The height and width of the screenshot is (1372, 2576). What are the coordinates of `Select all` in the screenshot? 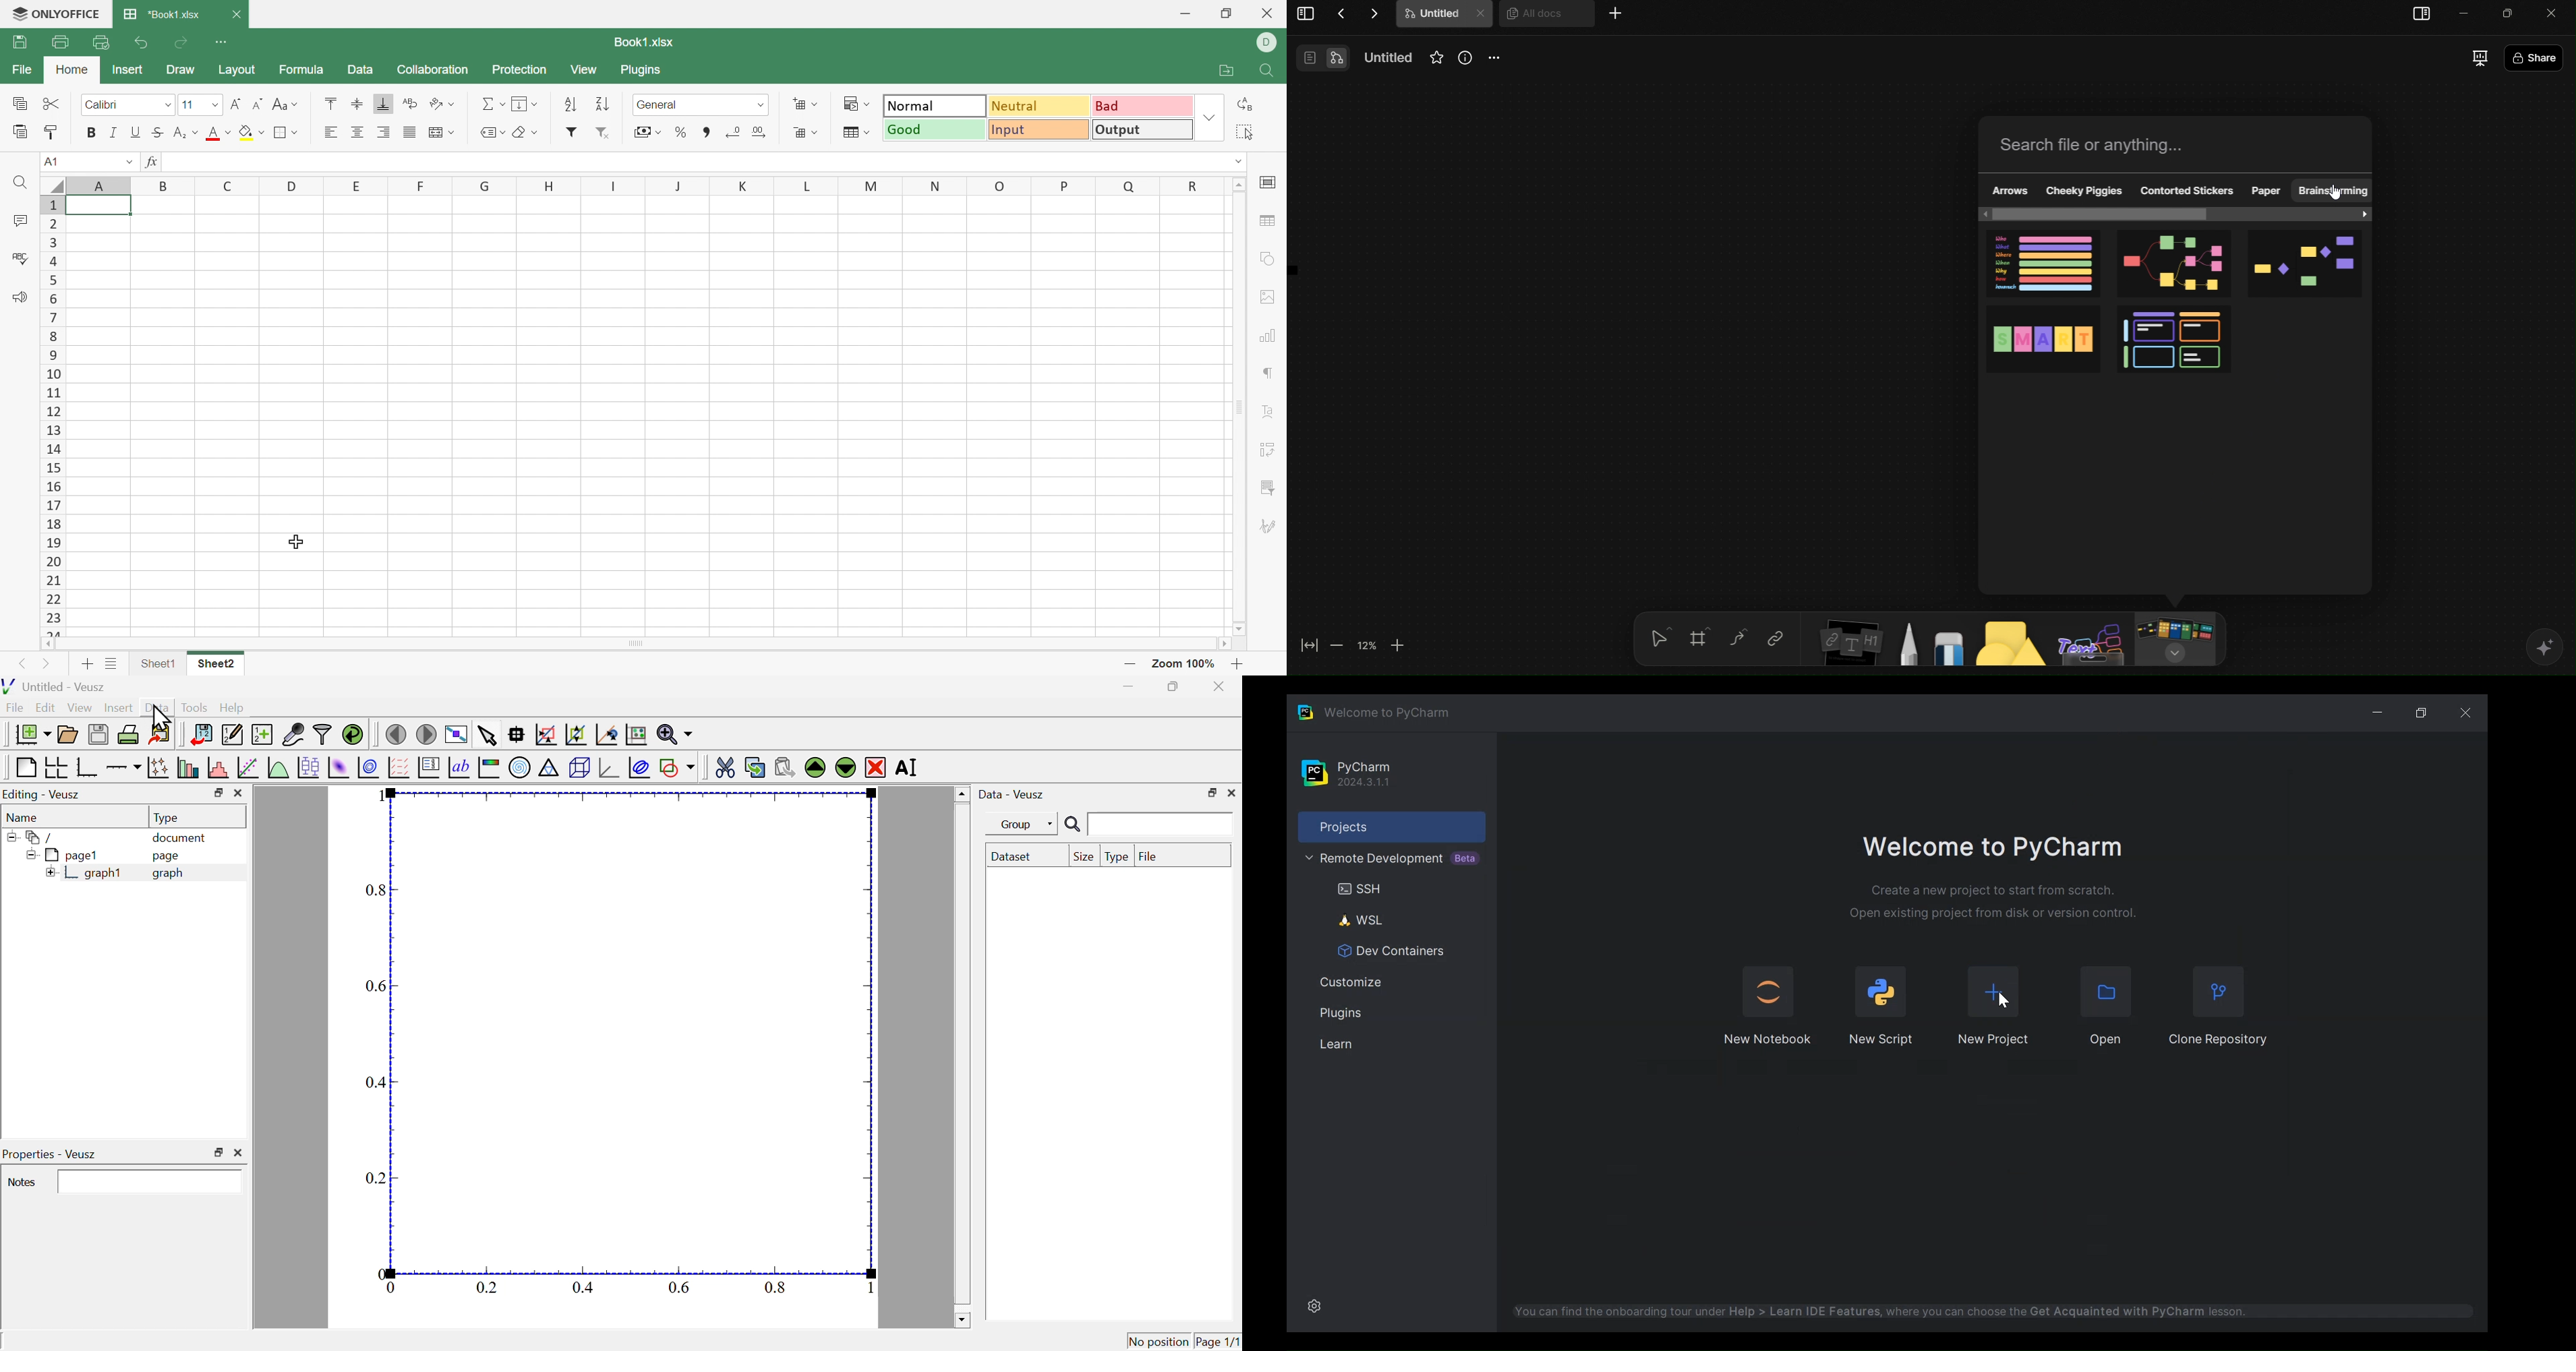 It's located at (51, 184).